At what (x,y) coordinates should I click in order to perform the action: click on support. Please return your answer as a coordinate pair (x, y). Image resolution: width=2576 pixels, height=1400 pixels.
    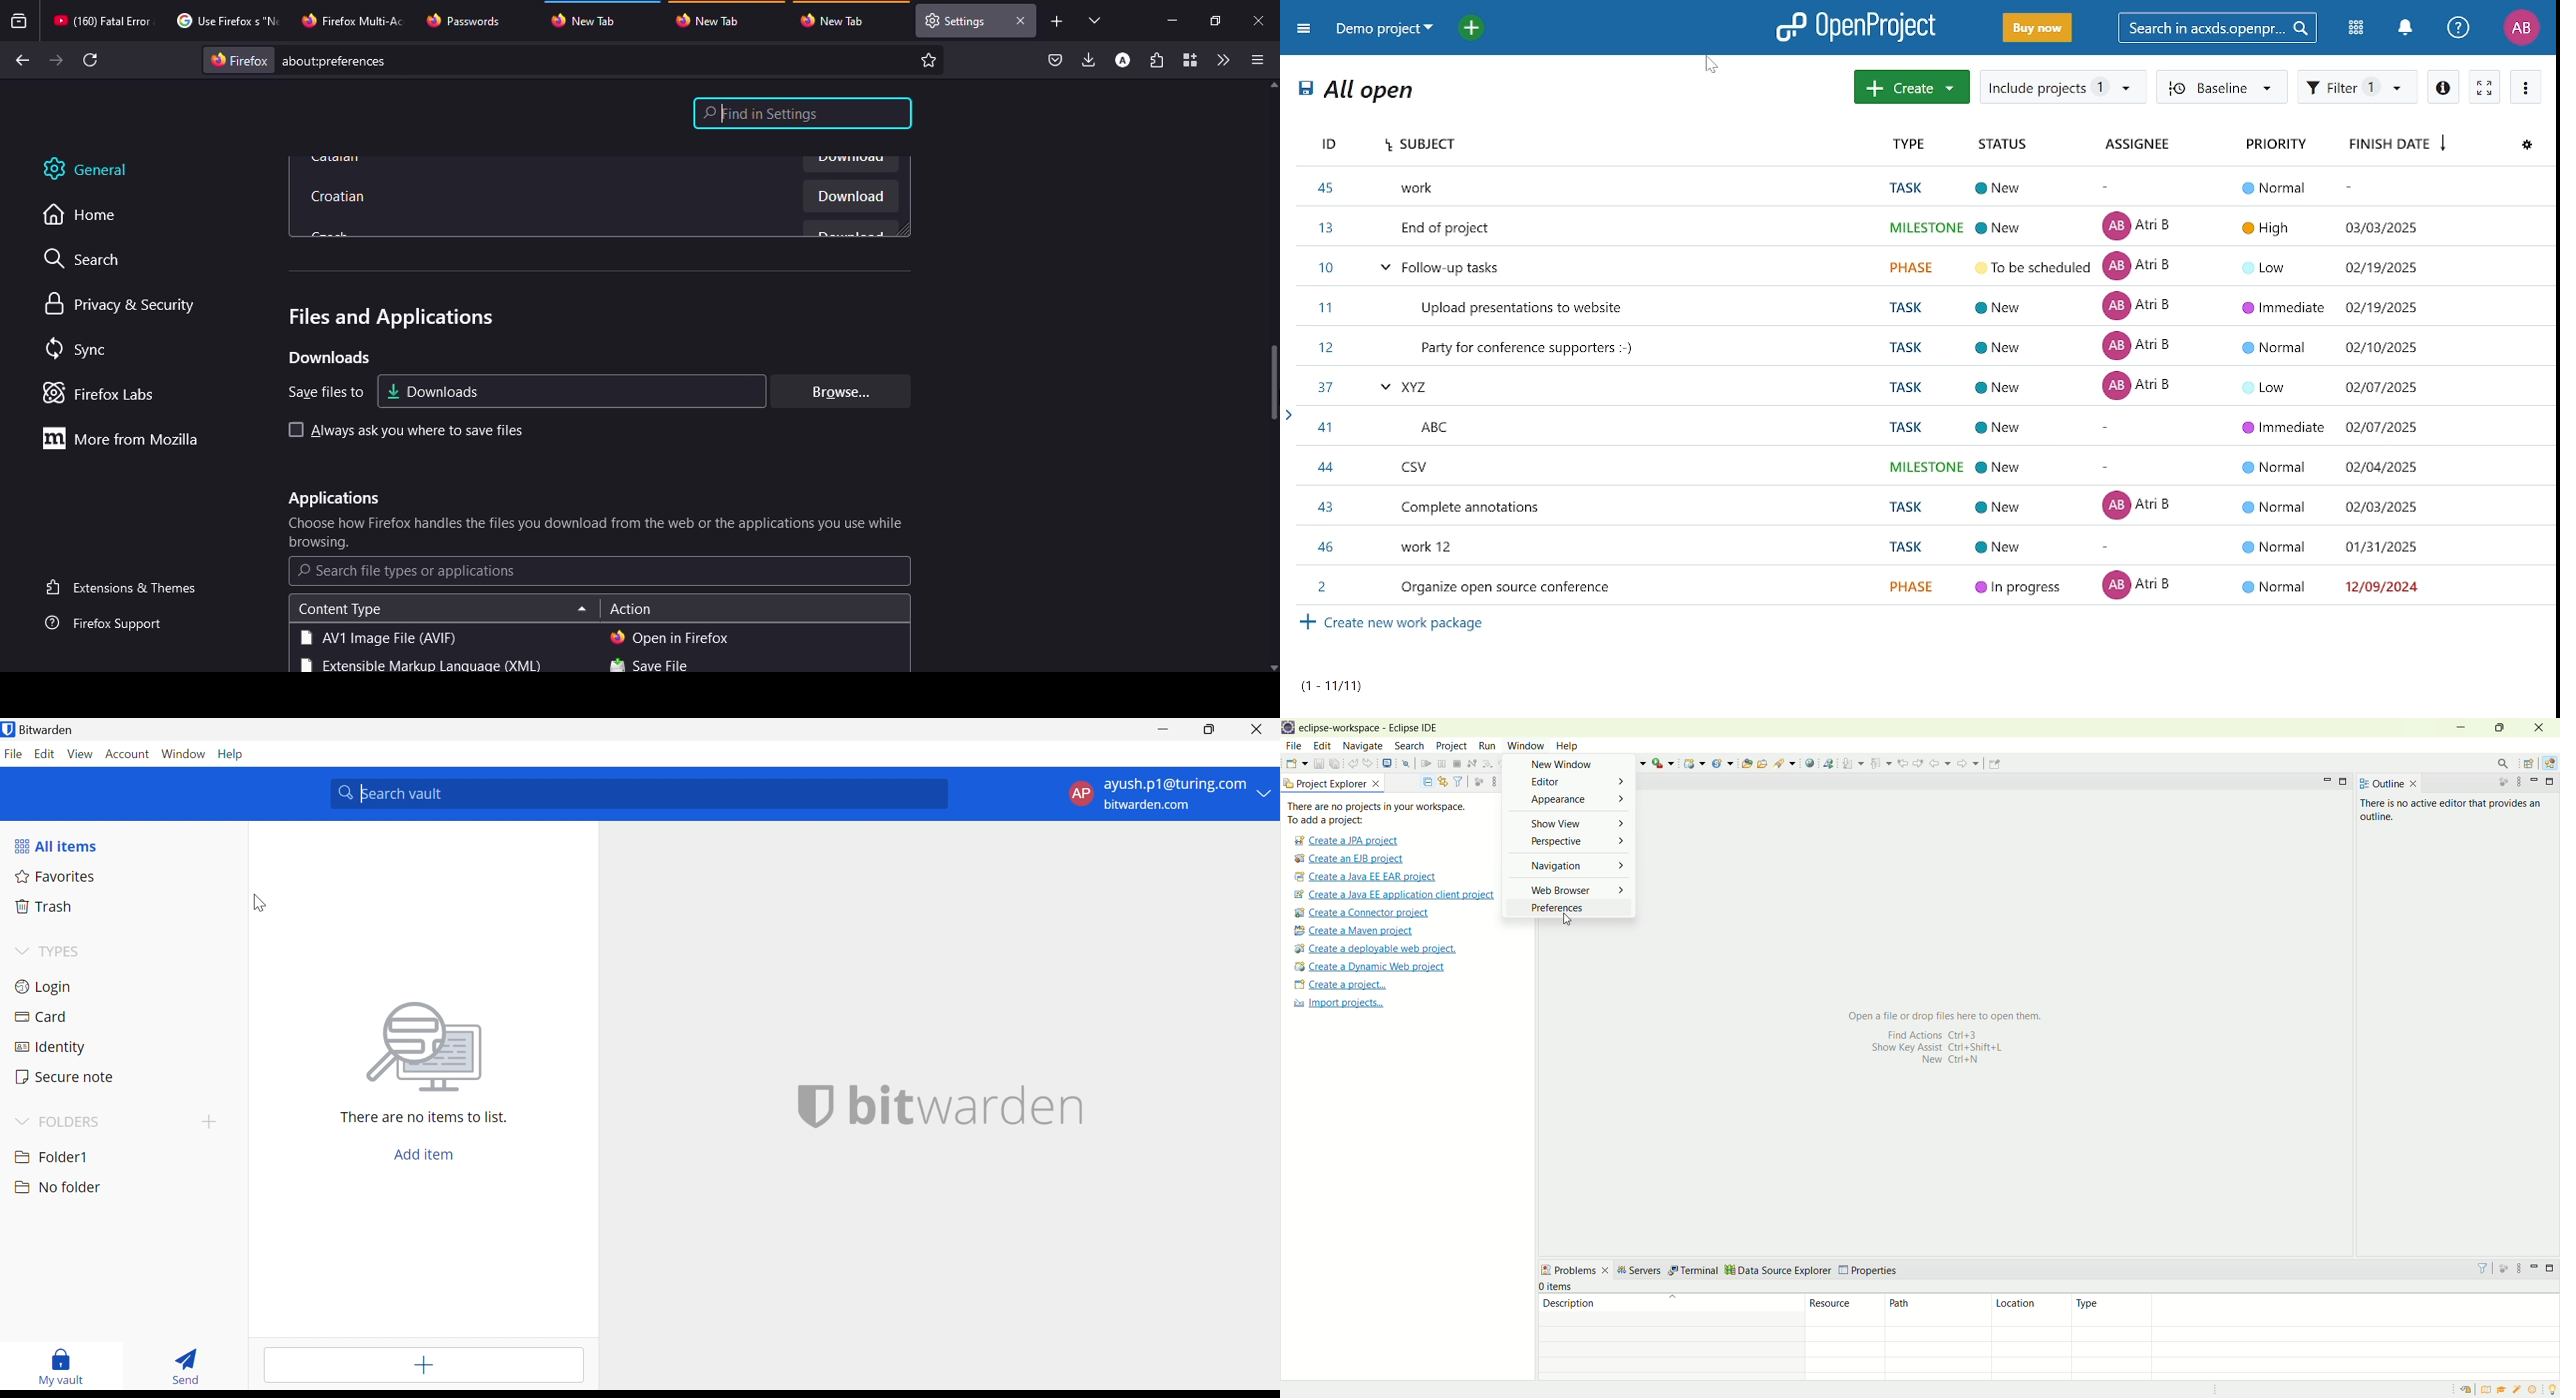
    Looking at the image, I should click on (110, 625).